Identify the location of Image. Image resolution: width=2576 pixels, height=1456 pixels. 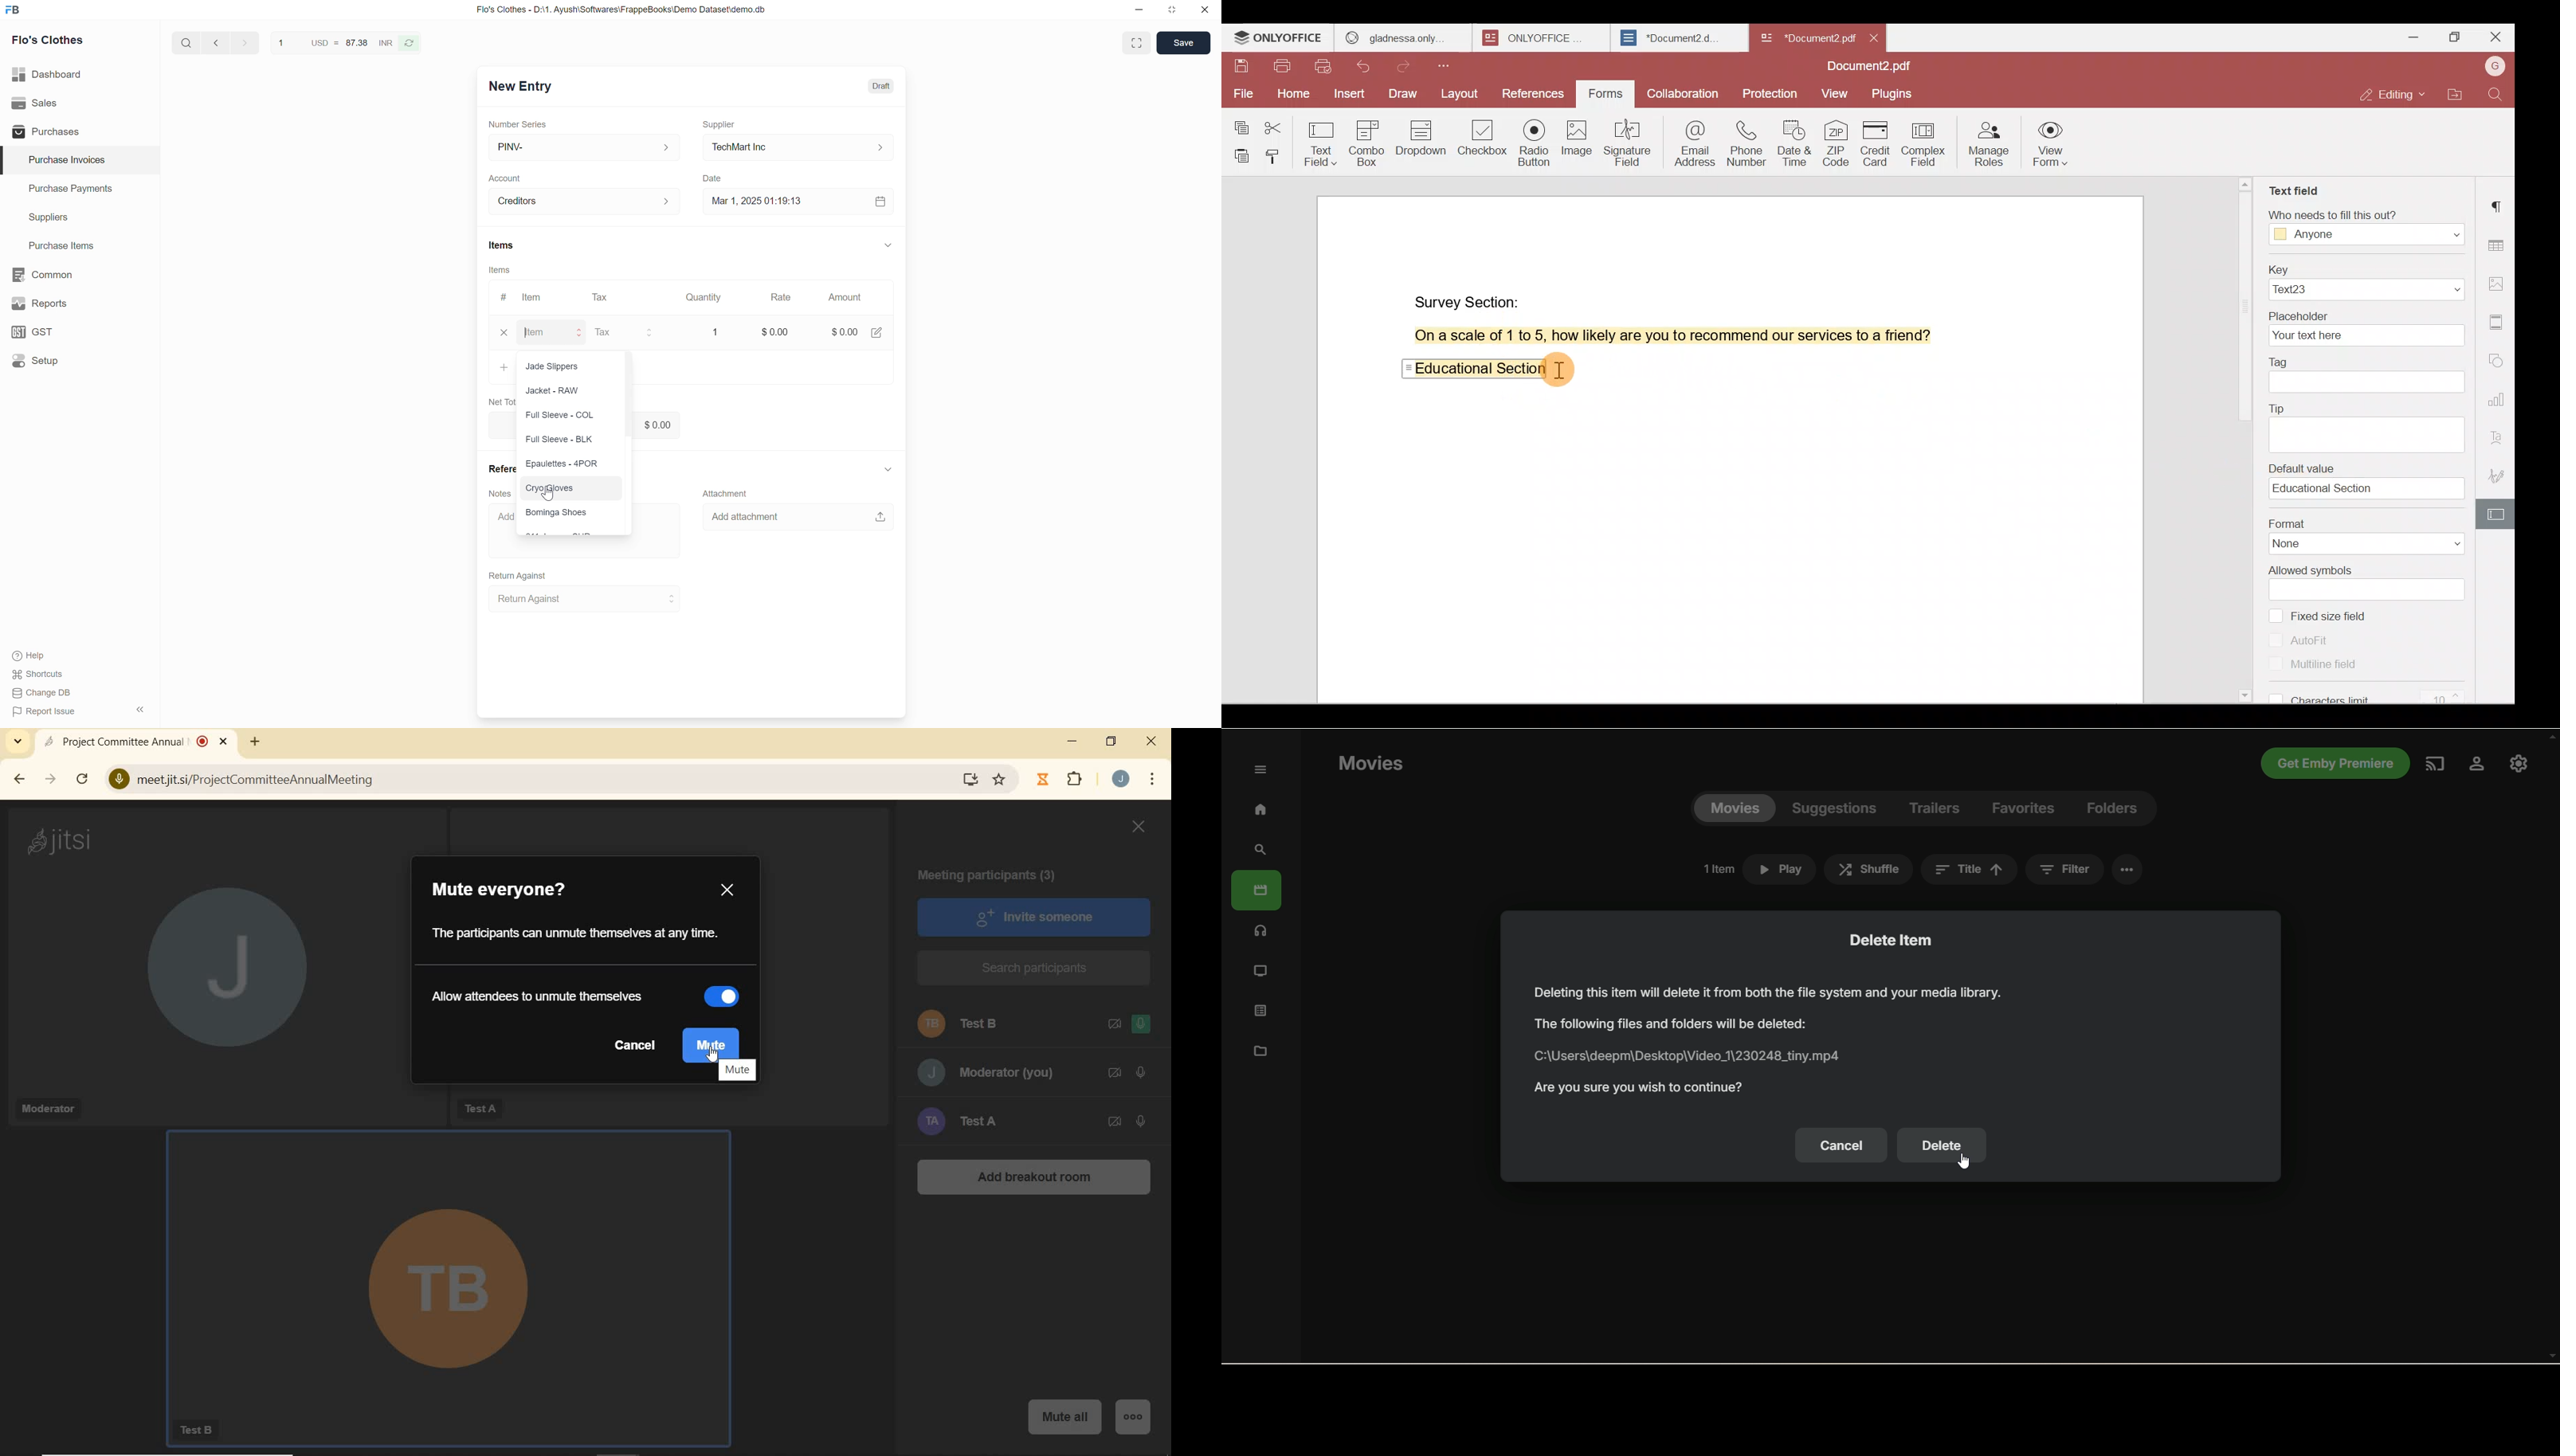
(1575, 142).